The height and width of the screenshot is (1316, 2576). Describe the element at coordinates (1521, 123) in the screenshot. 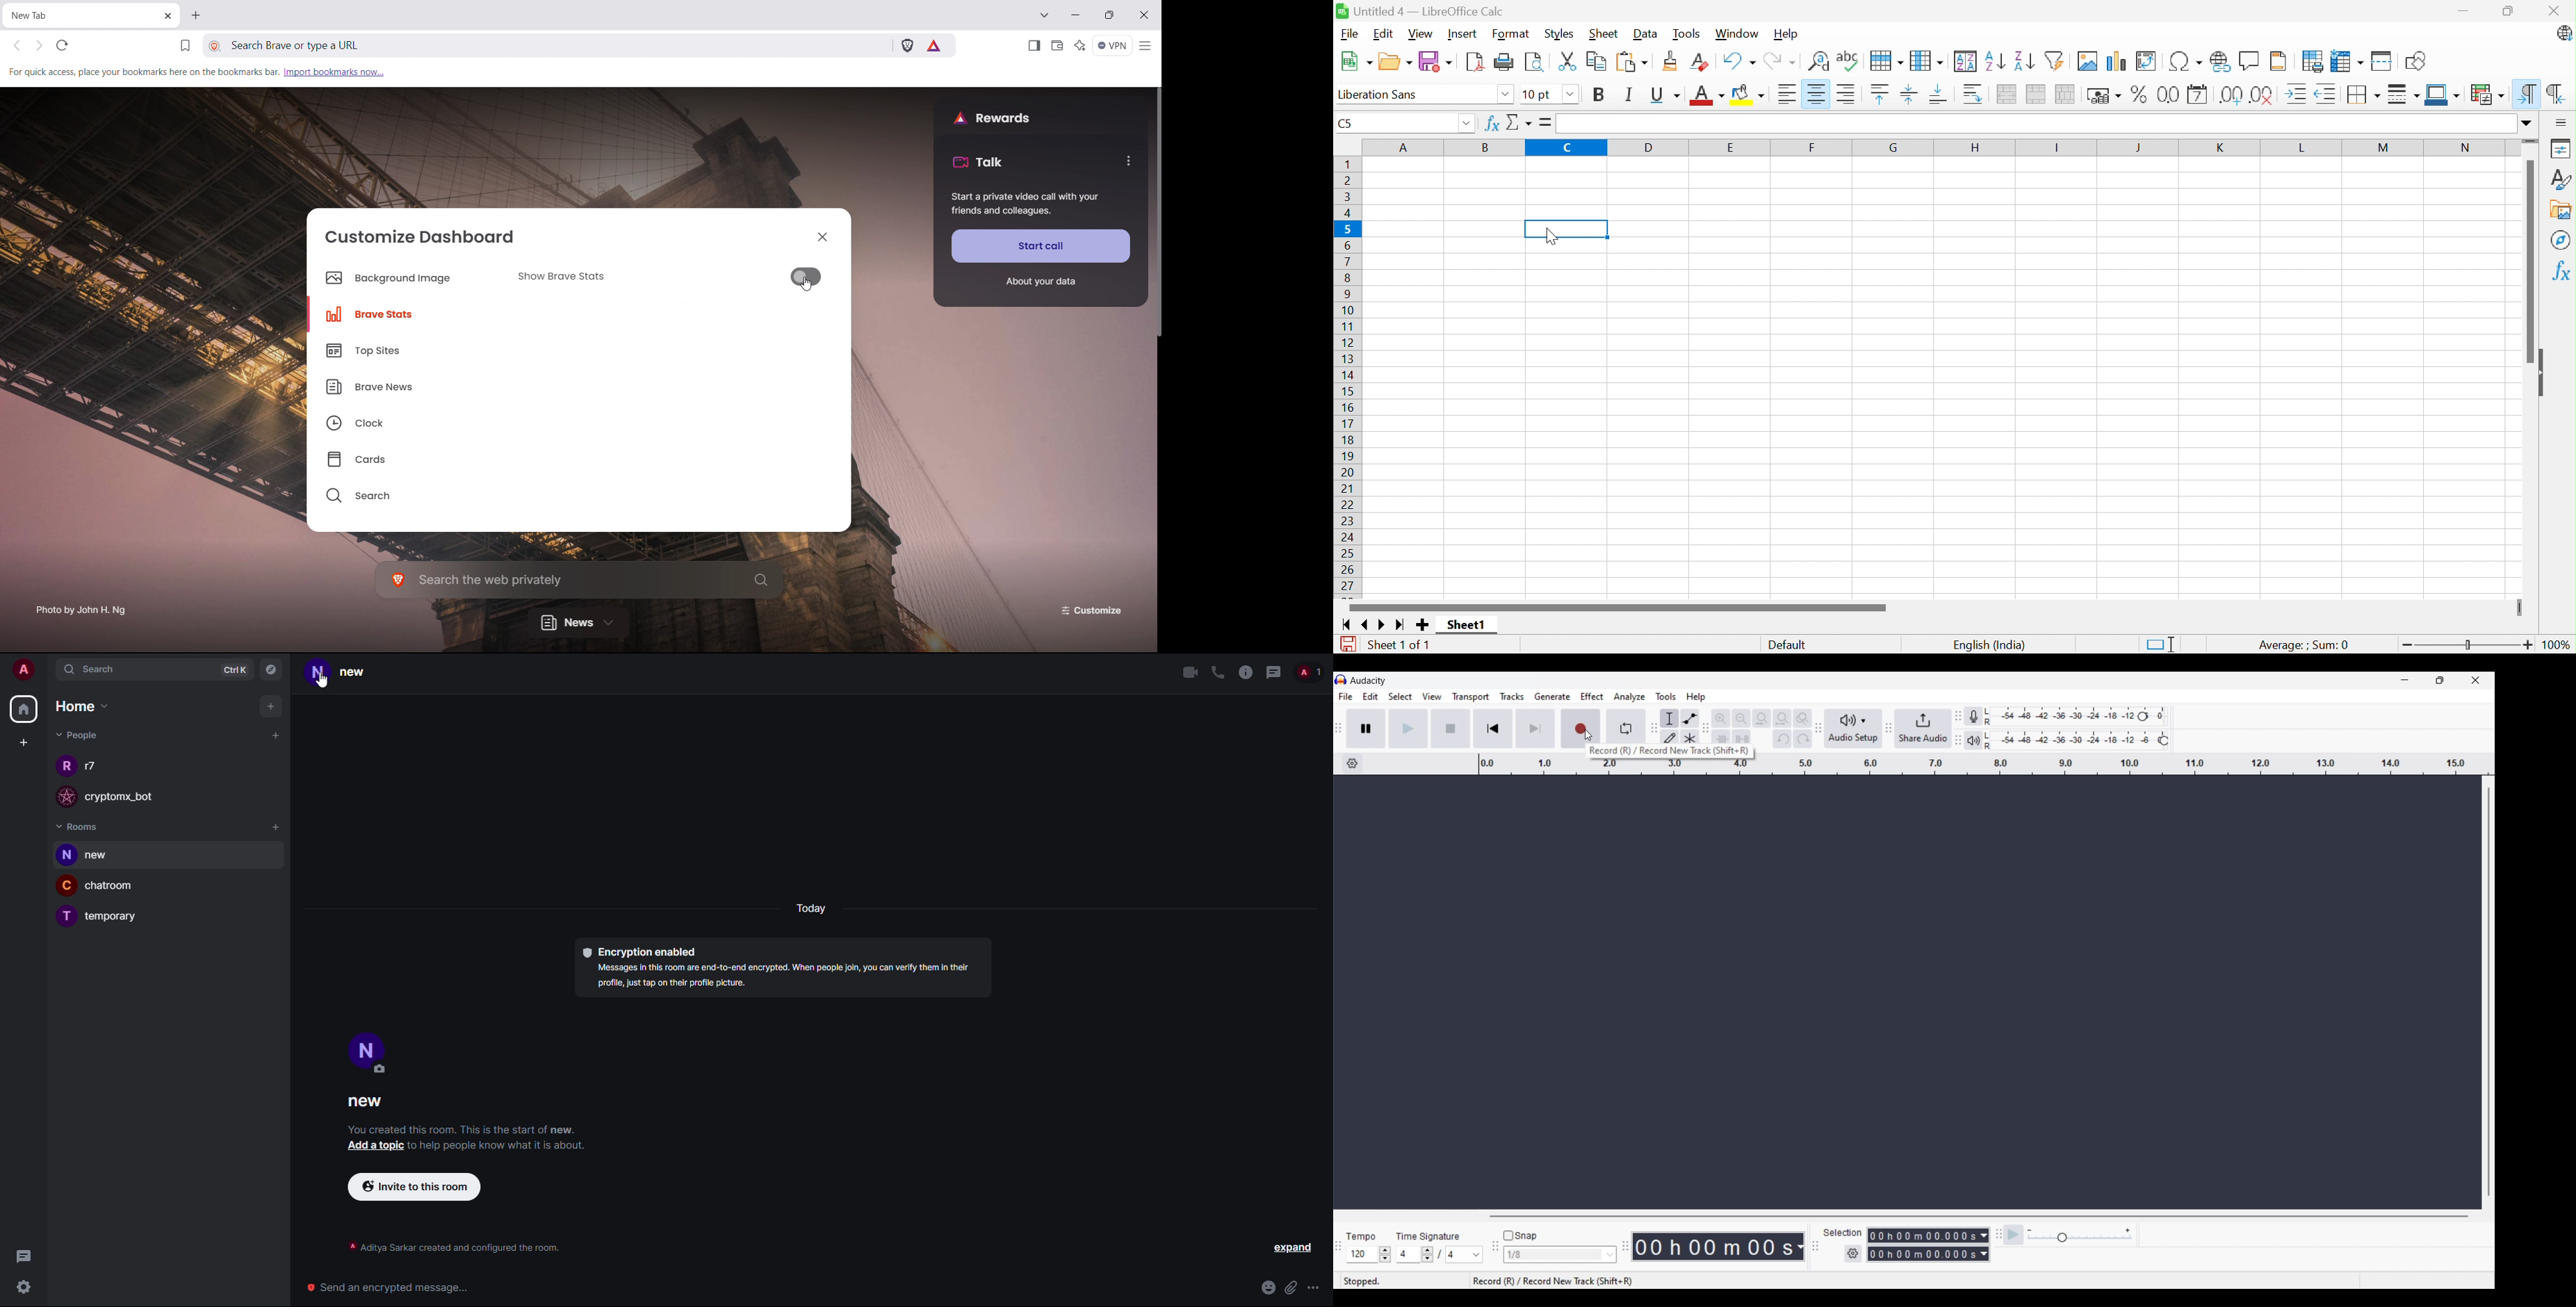

I see `Select Function` at that location.